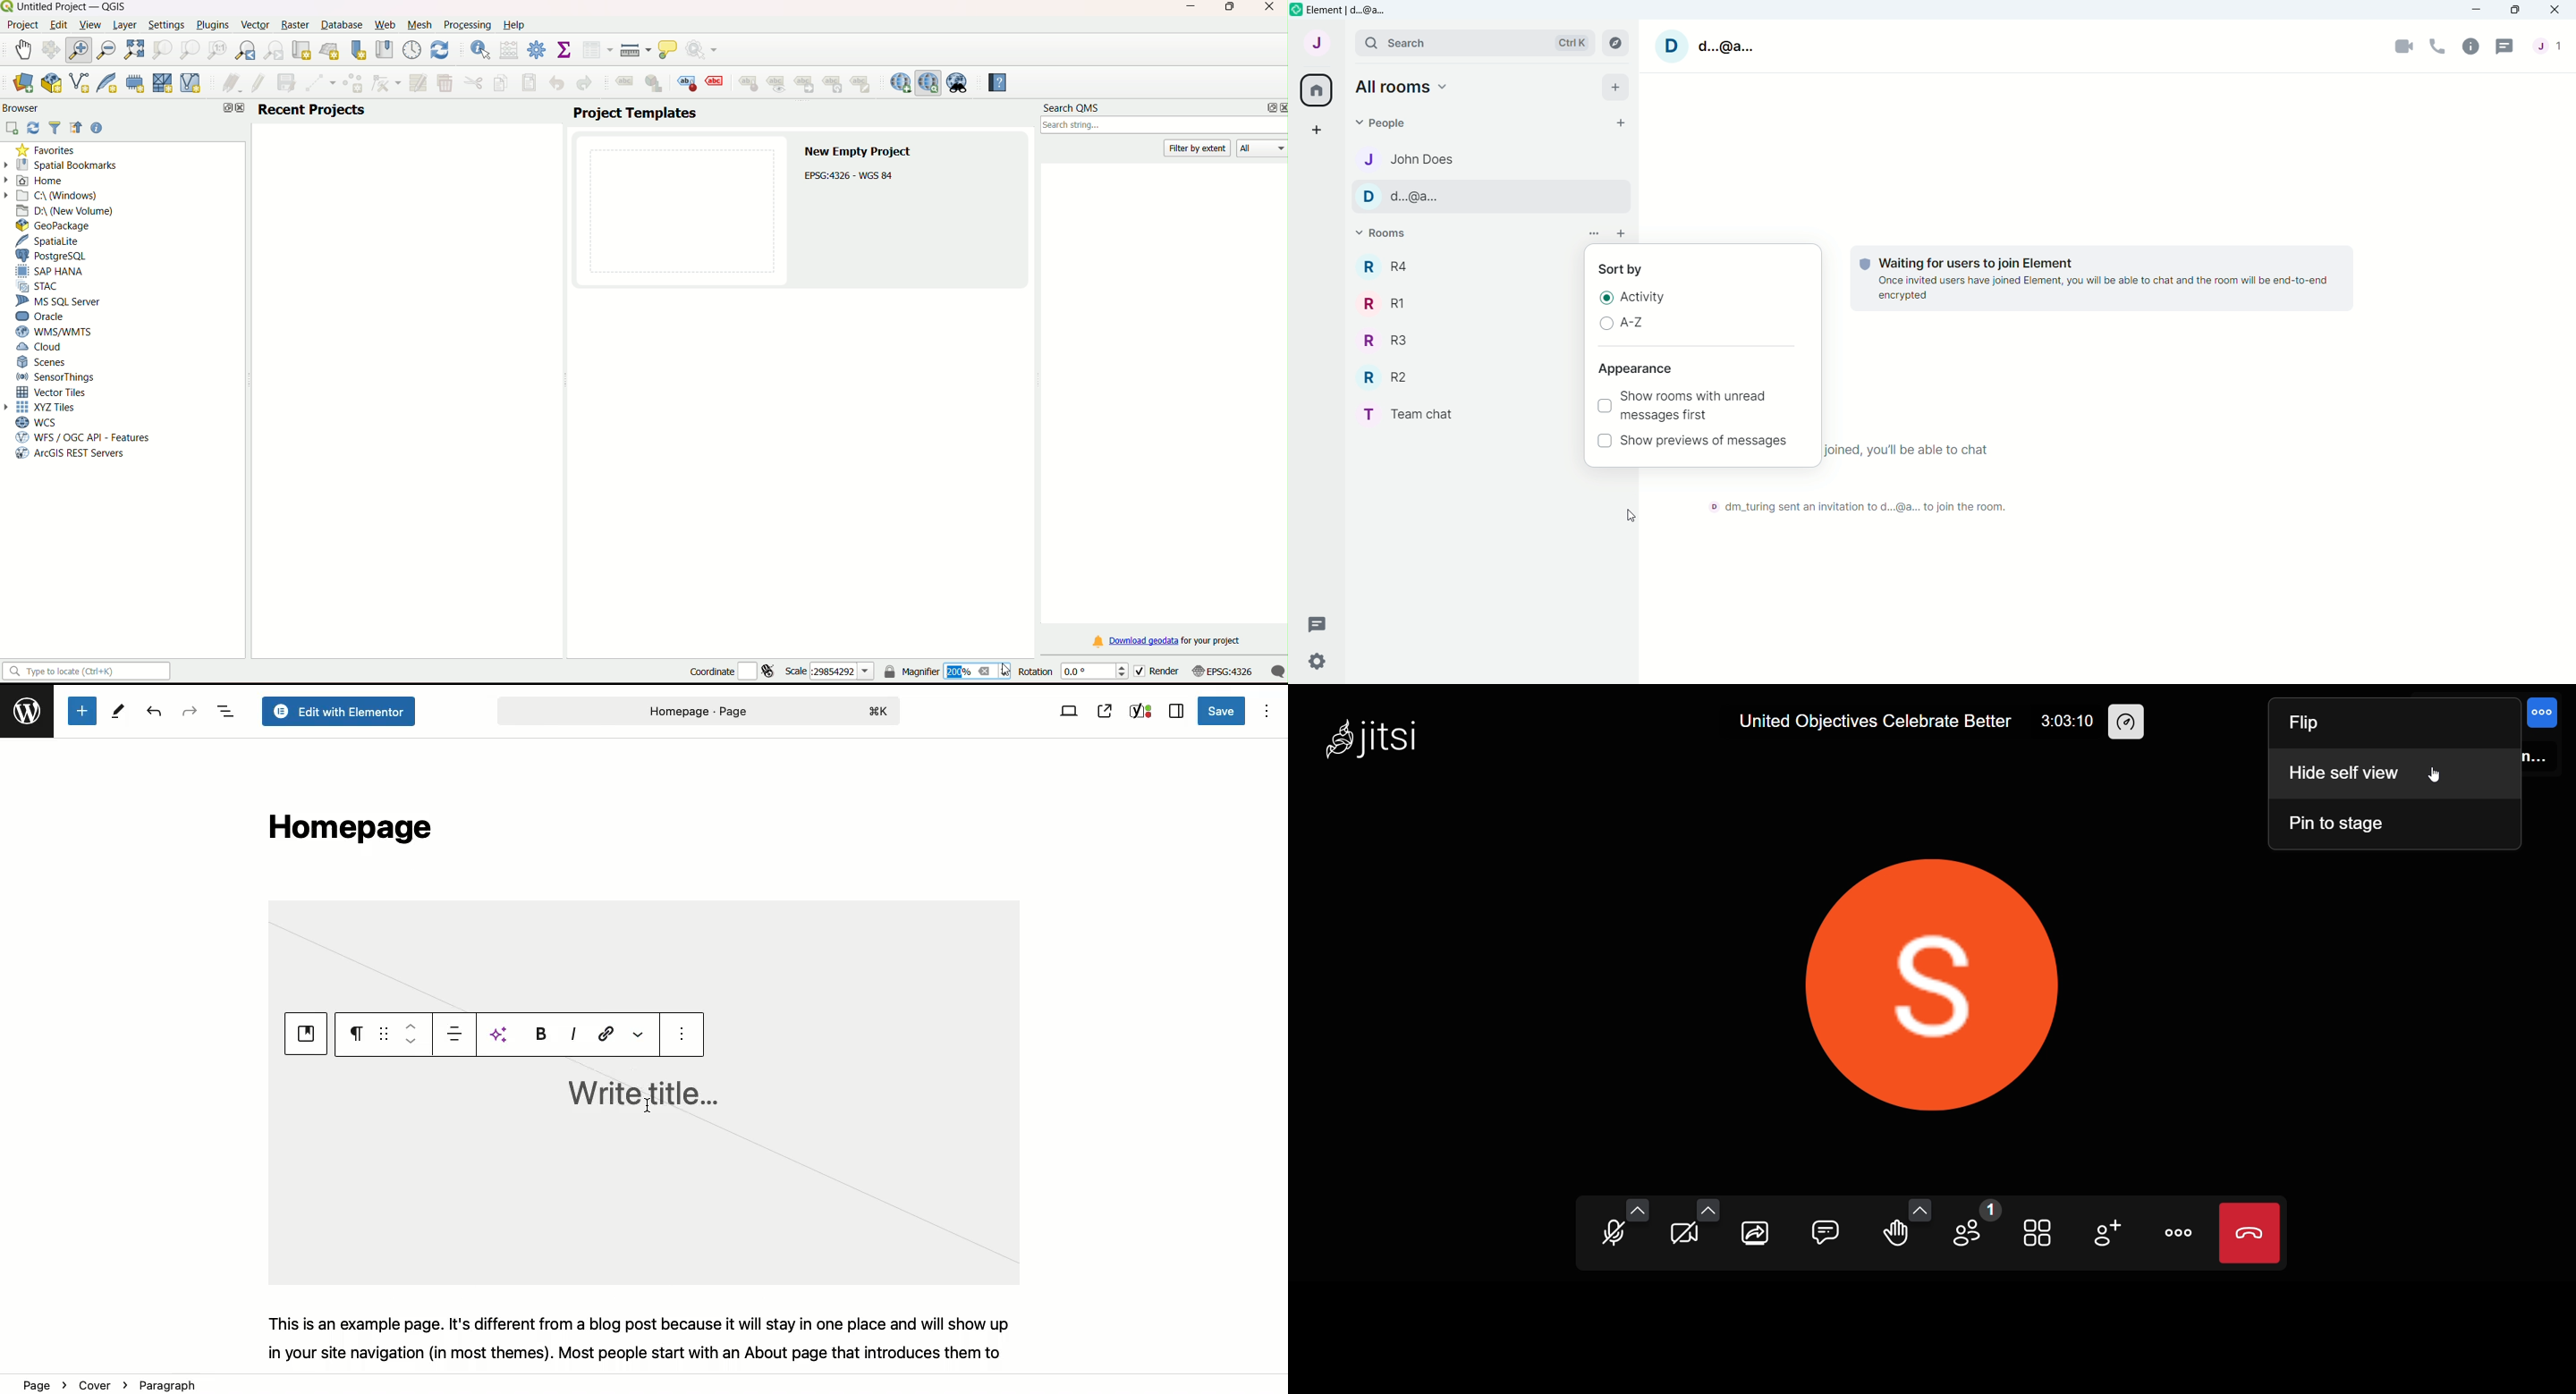  I want to click on Sensor Things, so click(57, 377).